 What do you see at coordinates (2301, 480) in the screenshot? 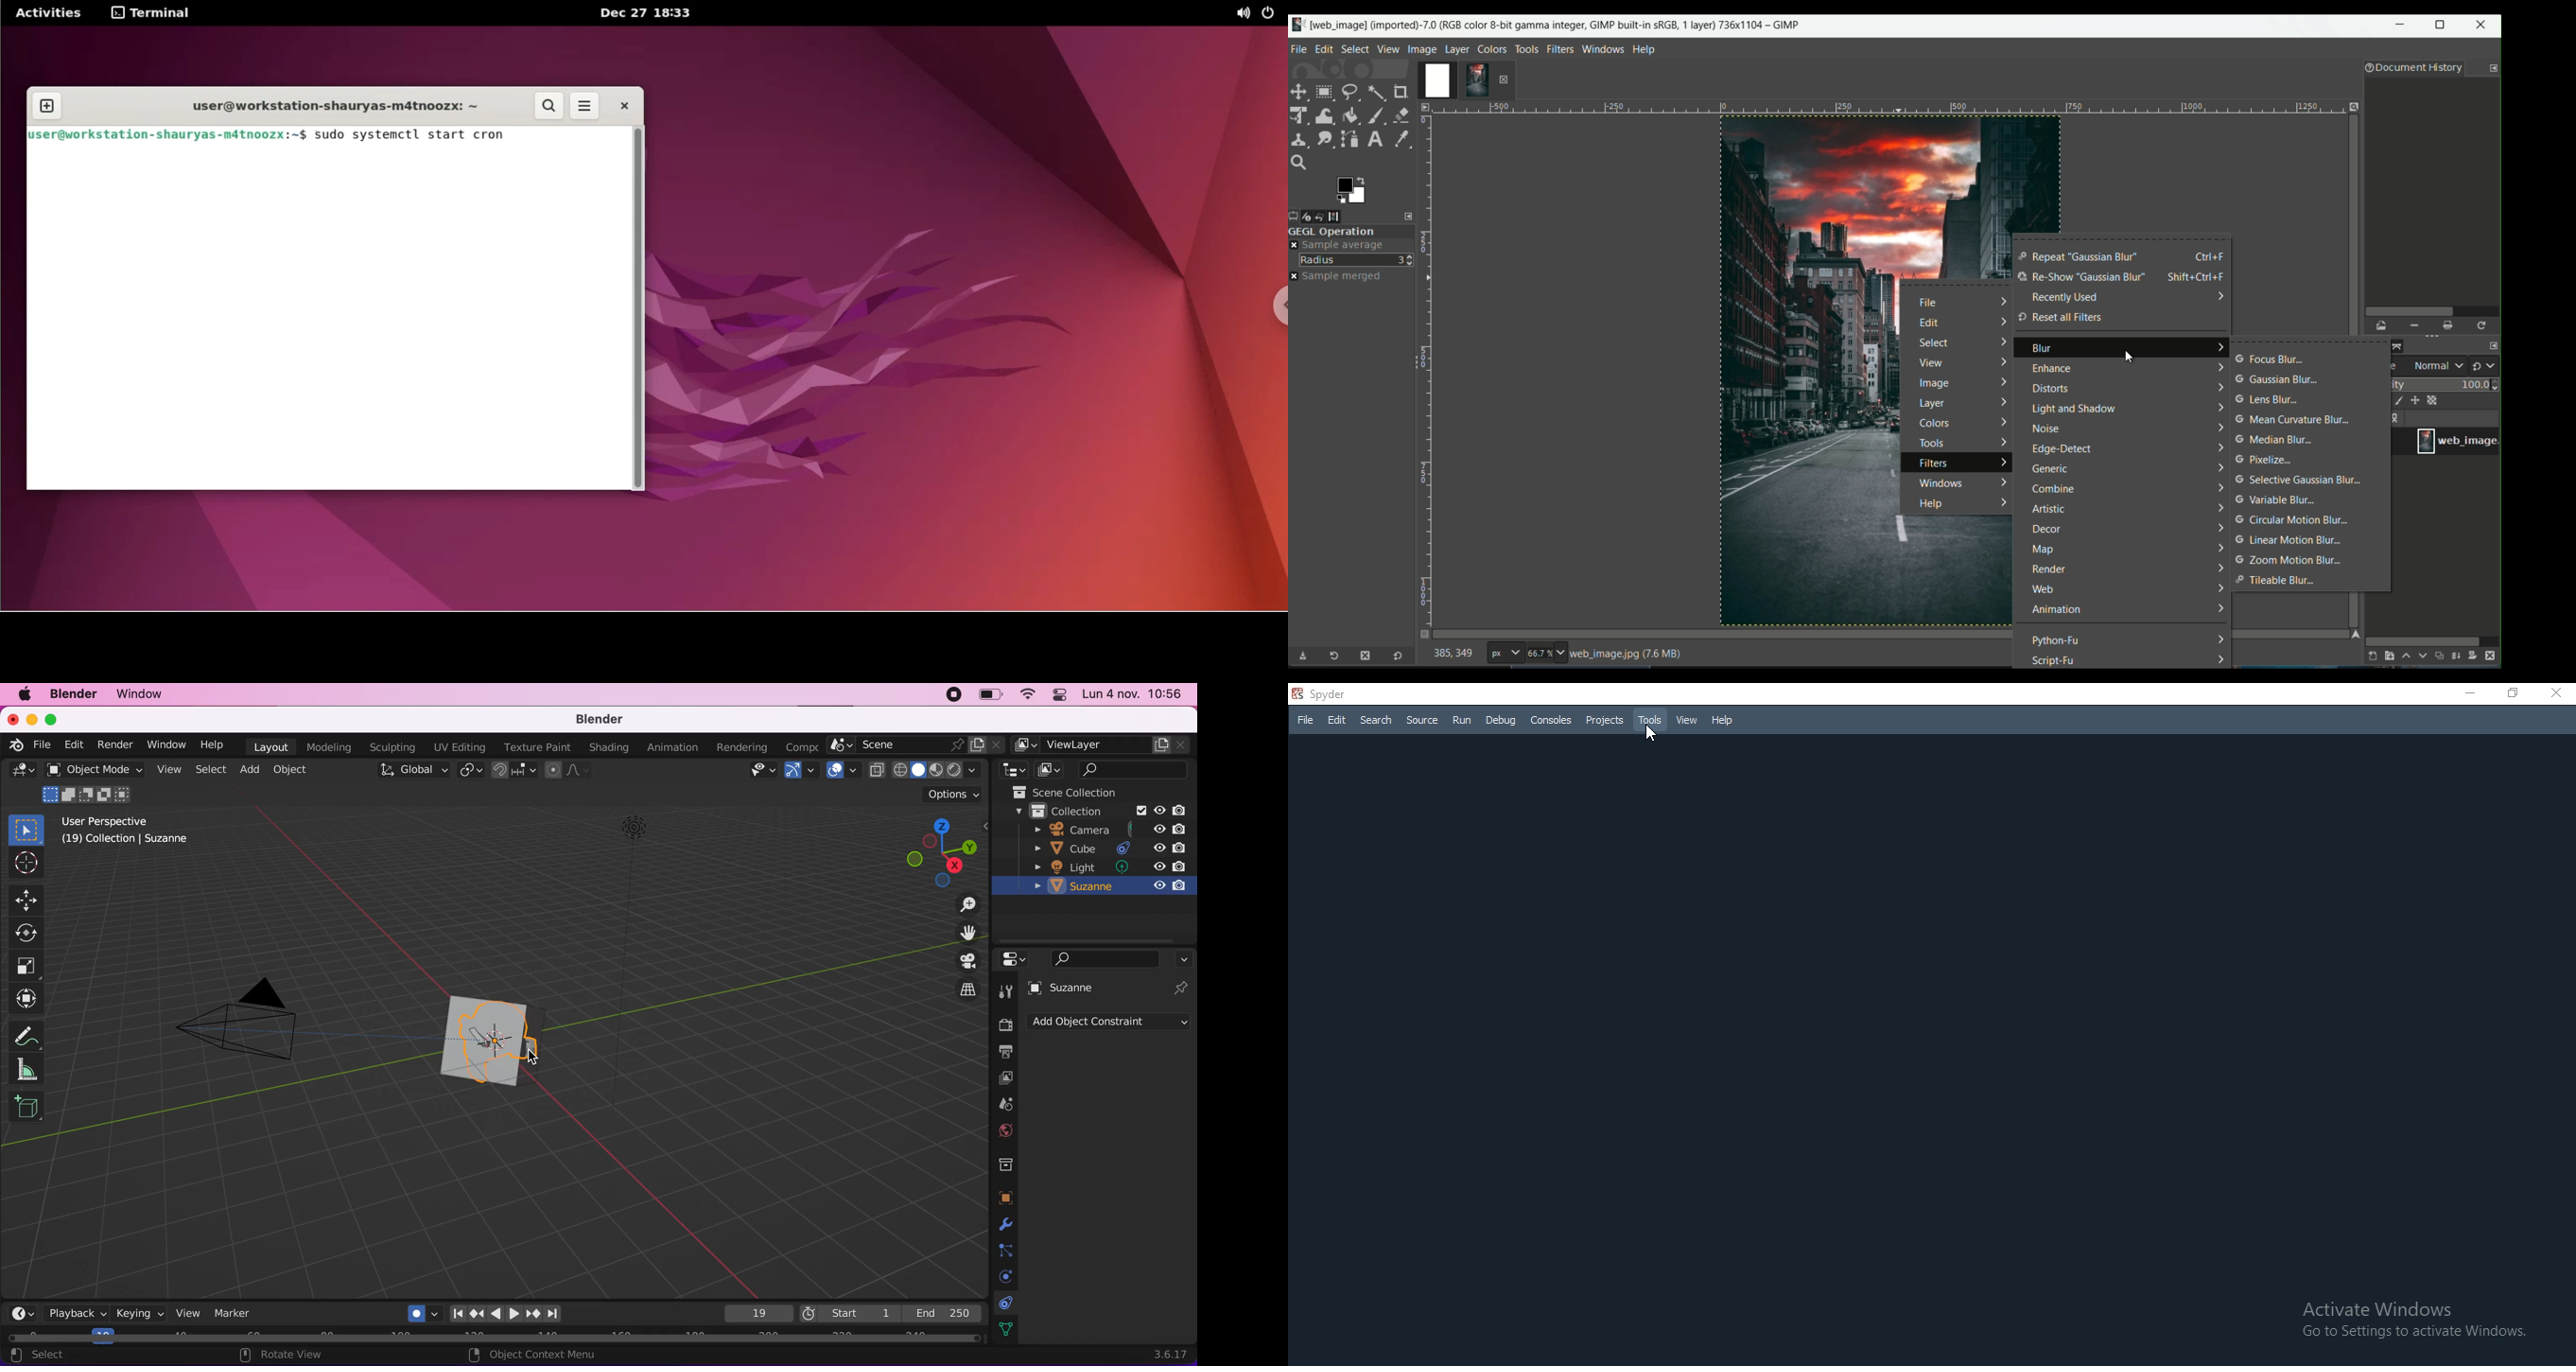
I see `selective guassian blur` at bounding box center [2301, 480].